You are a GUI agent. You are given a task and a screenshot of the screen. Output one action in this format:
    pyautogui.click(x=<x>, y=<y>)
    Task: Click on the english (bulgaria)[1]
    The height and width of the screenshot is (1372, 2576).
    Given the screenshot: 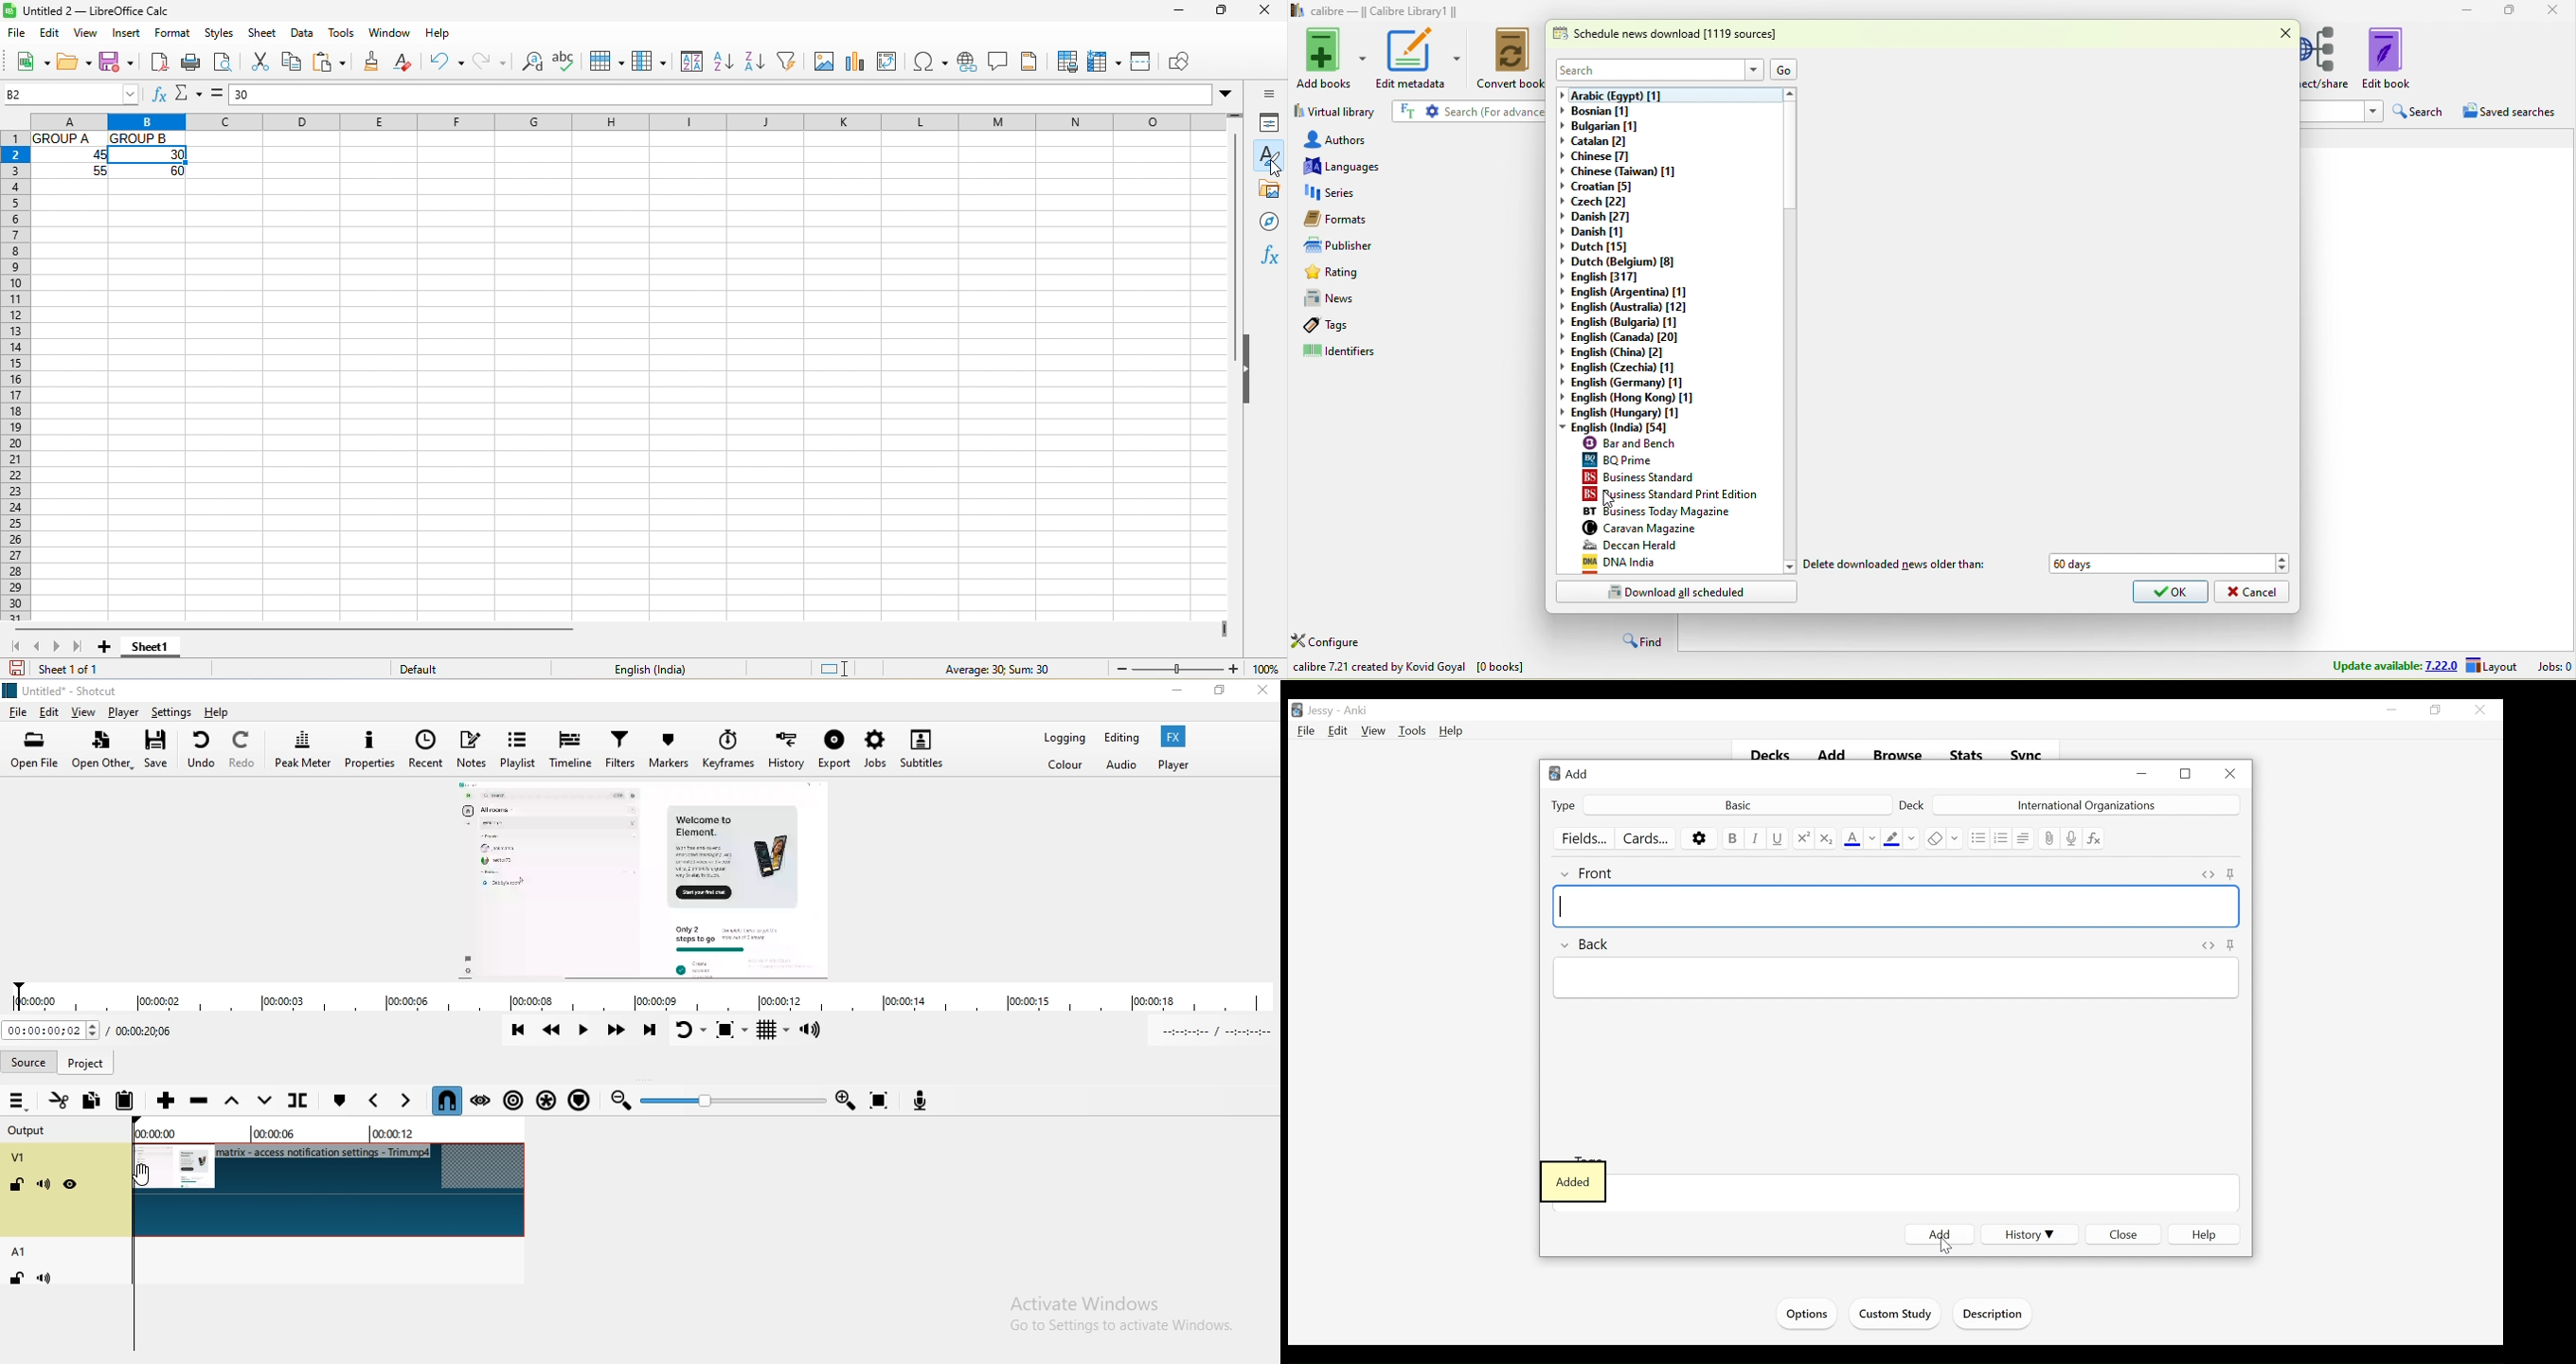 What is the action you would take?
    pyautogui.click(x=1631, y=323)
    